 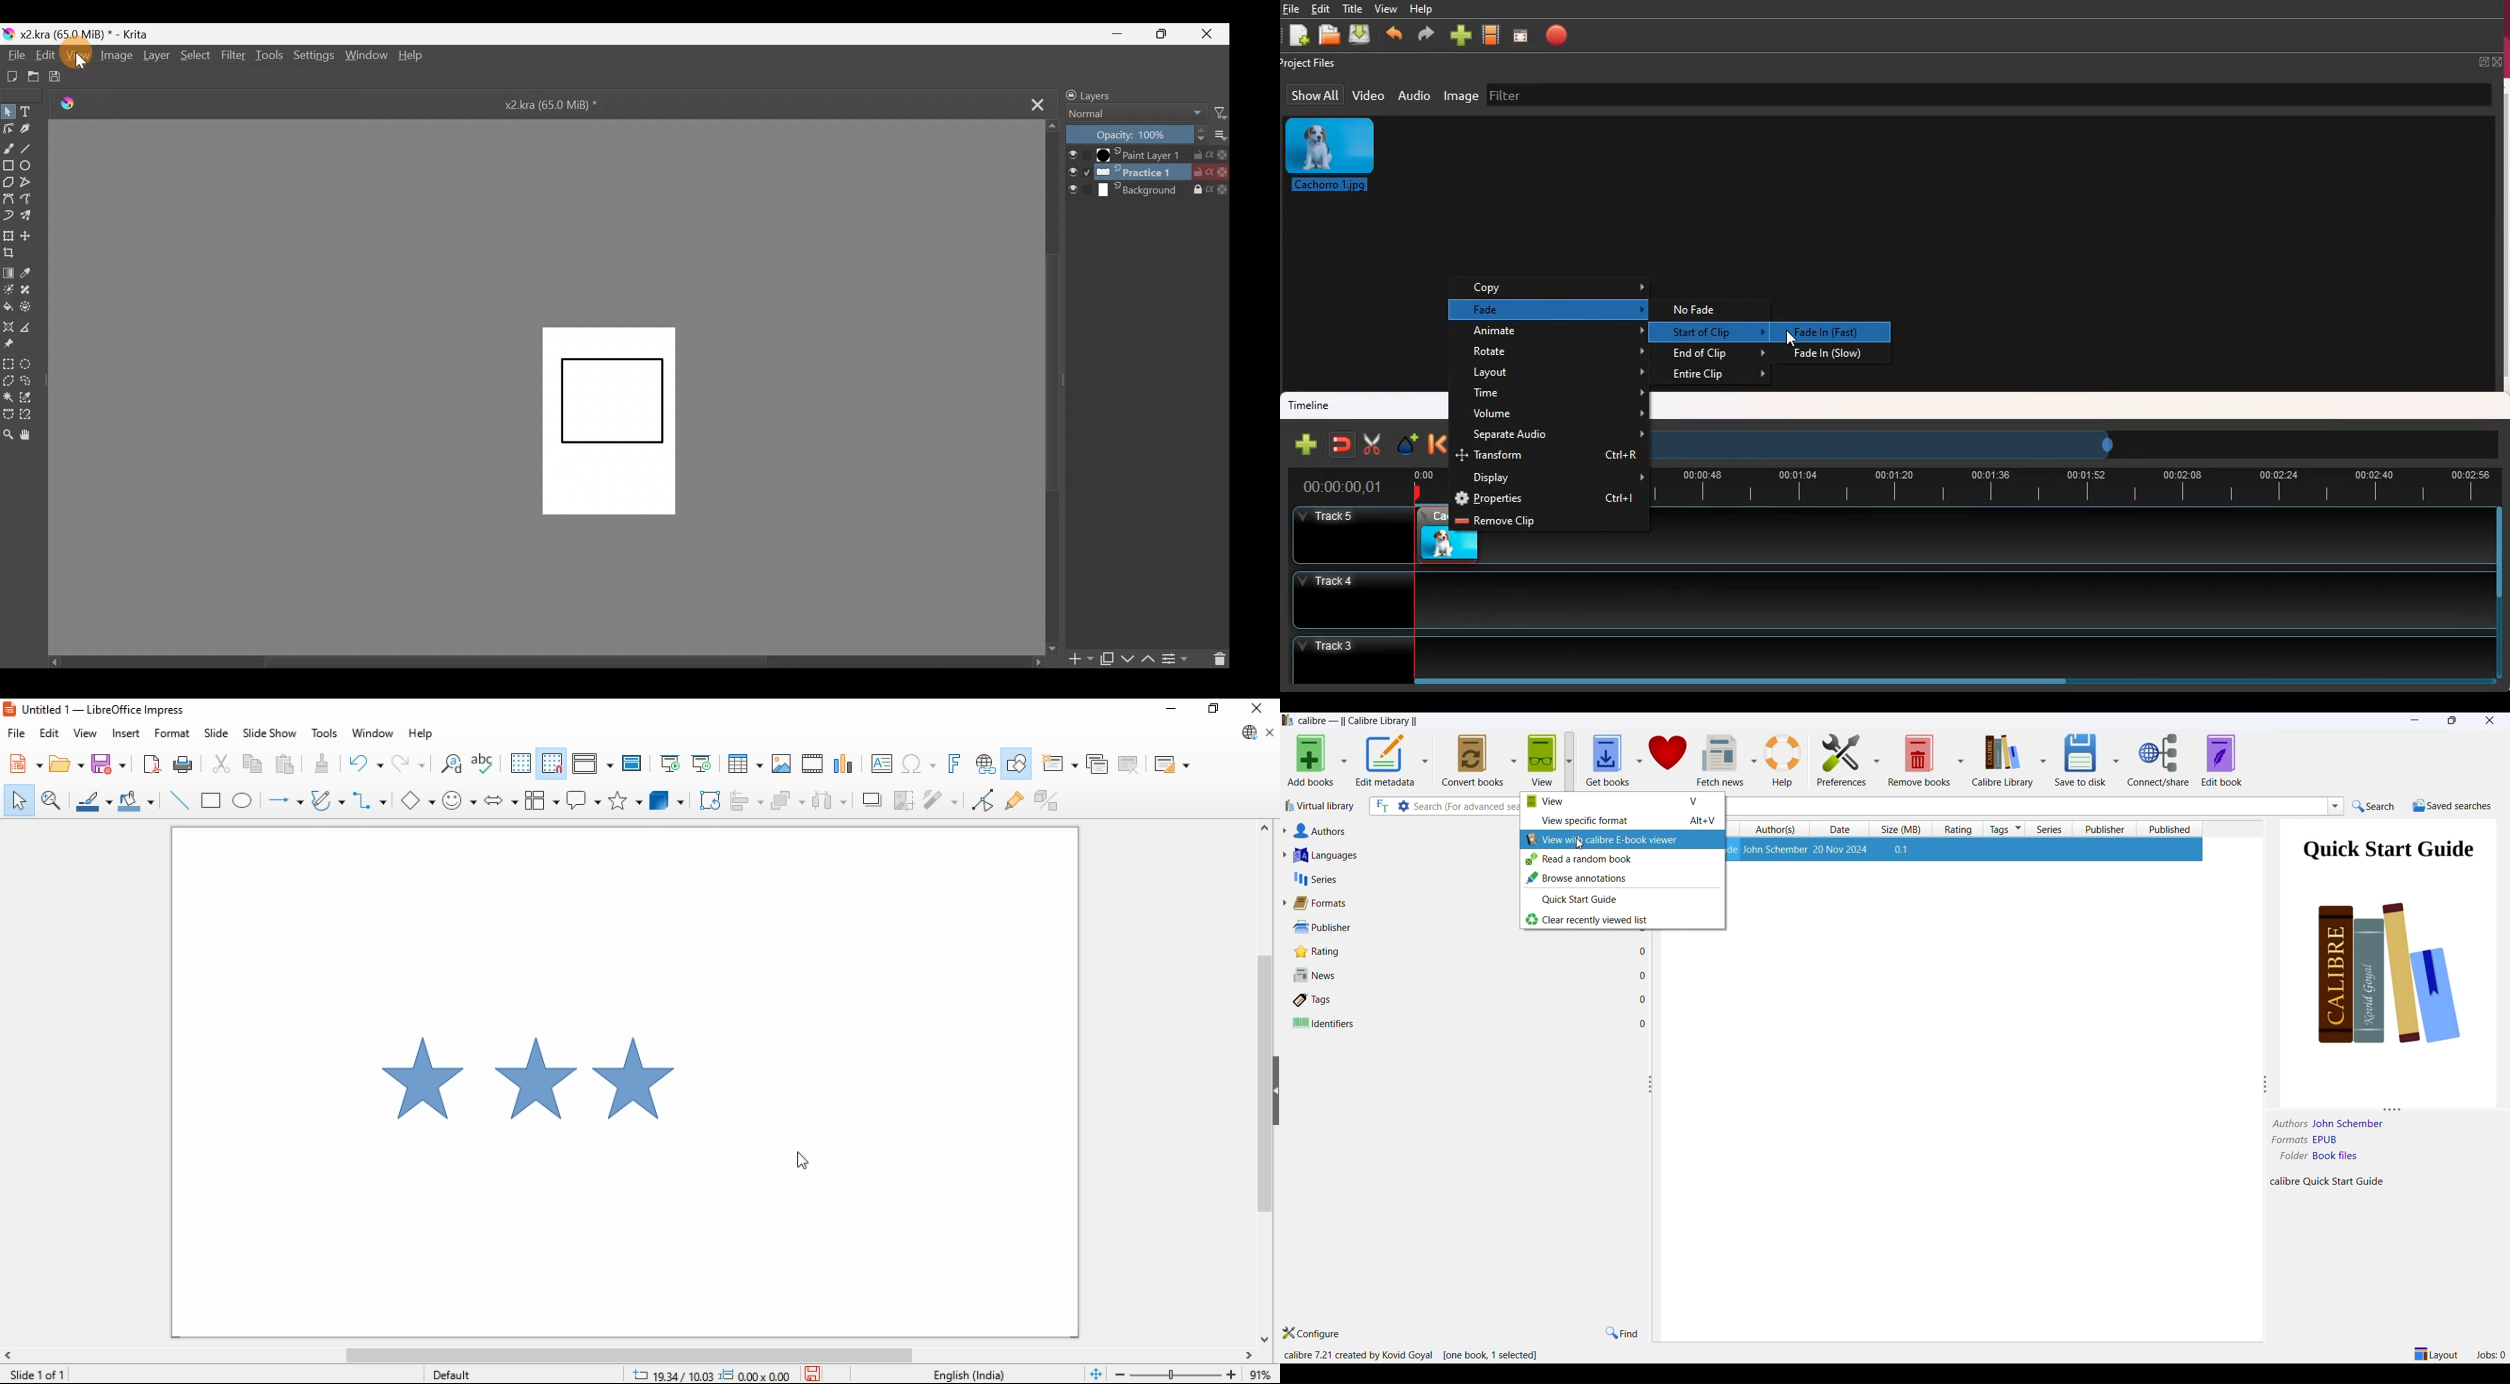 What do you see at coordinates (1179, 659) in the screenshot?
I see `View /change layer properties` at bounding box center [1179, 659].